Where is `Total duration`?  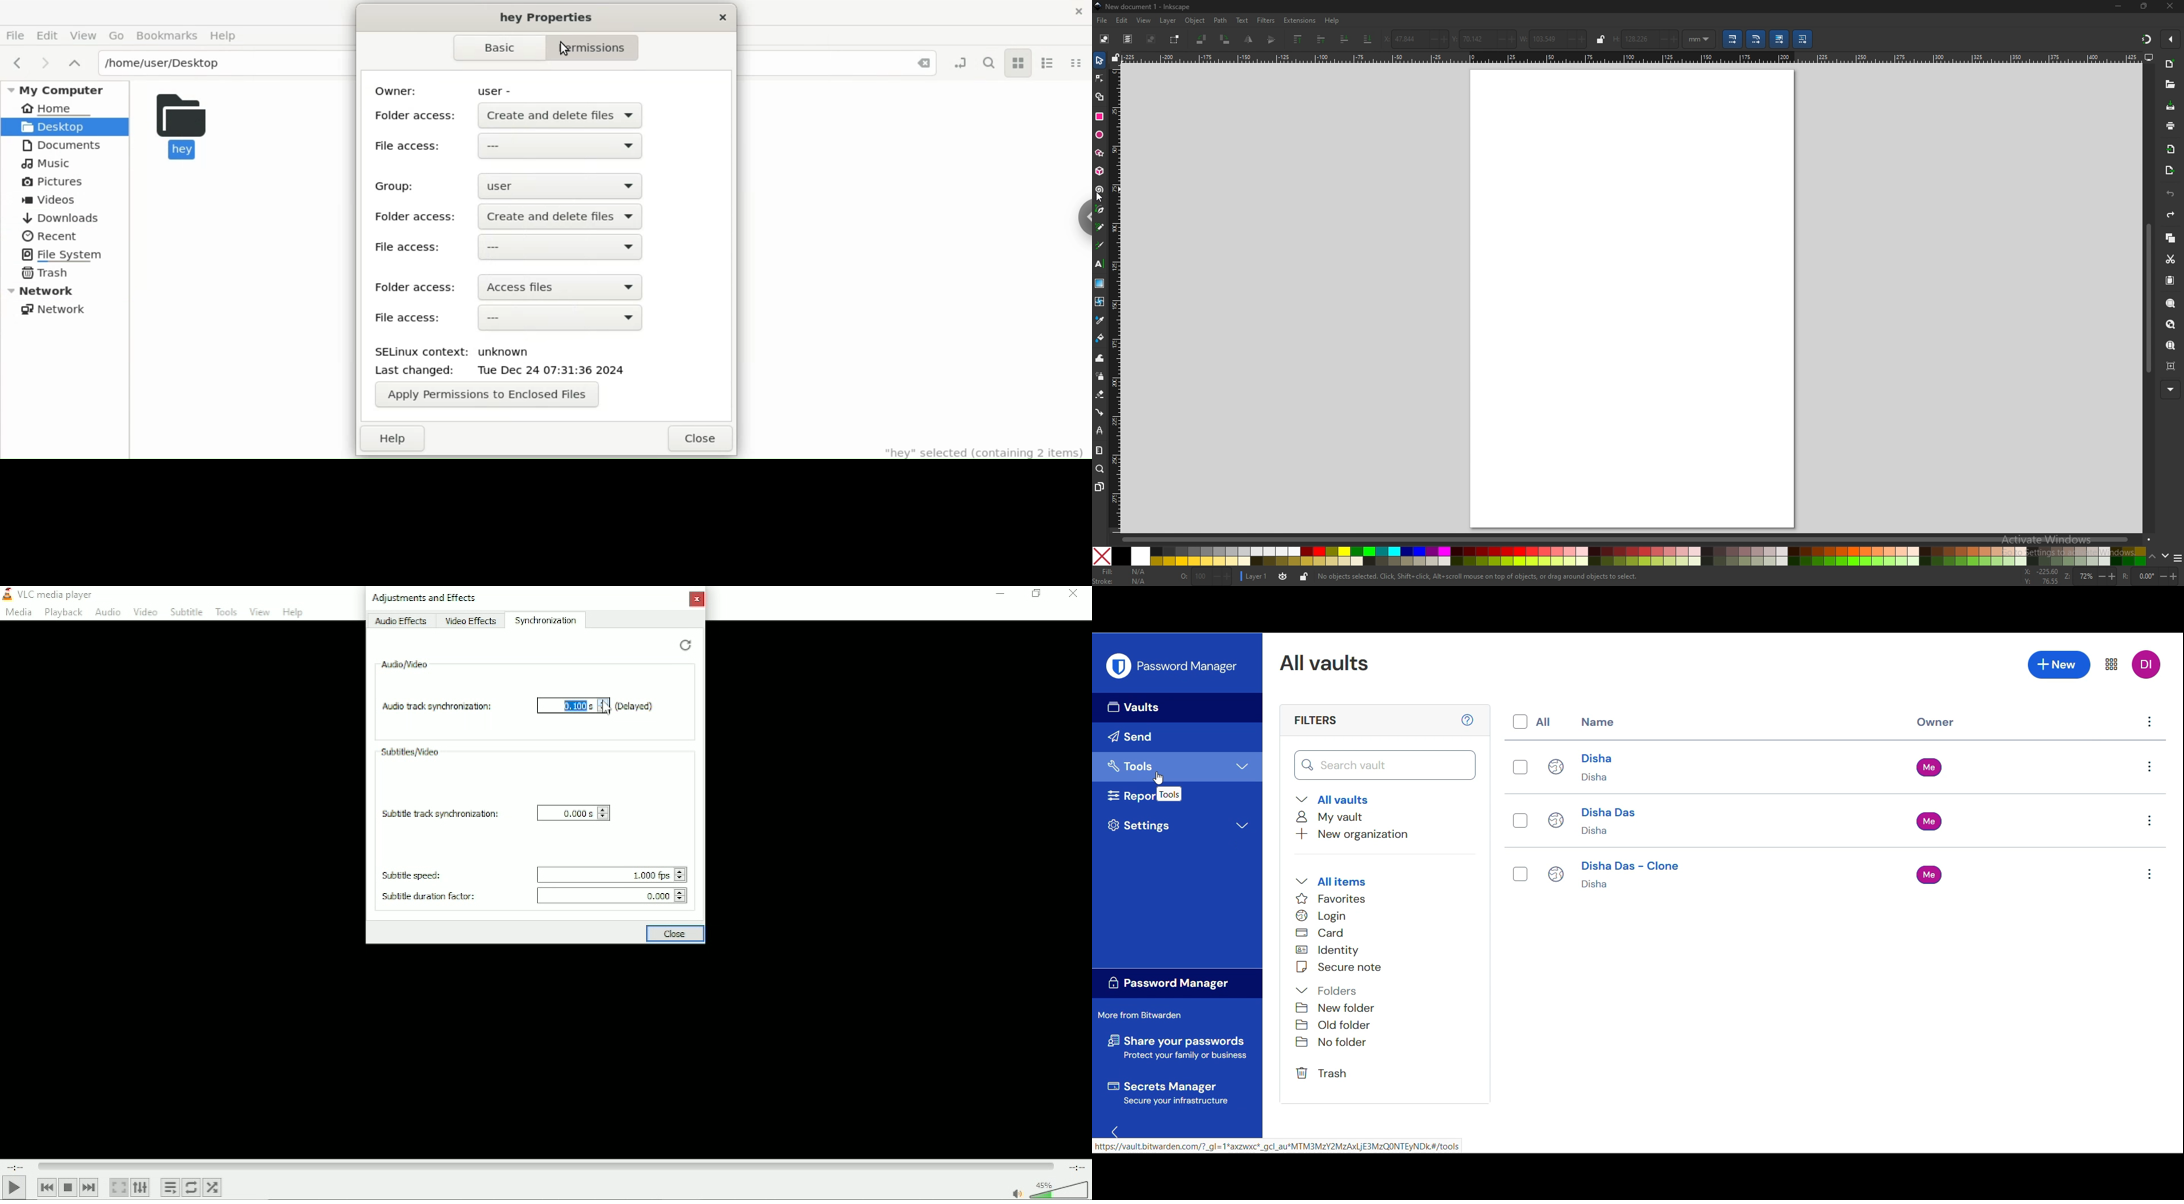
Total duration is located at coordinates (1077, 1167).